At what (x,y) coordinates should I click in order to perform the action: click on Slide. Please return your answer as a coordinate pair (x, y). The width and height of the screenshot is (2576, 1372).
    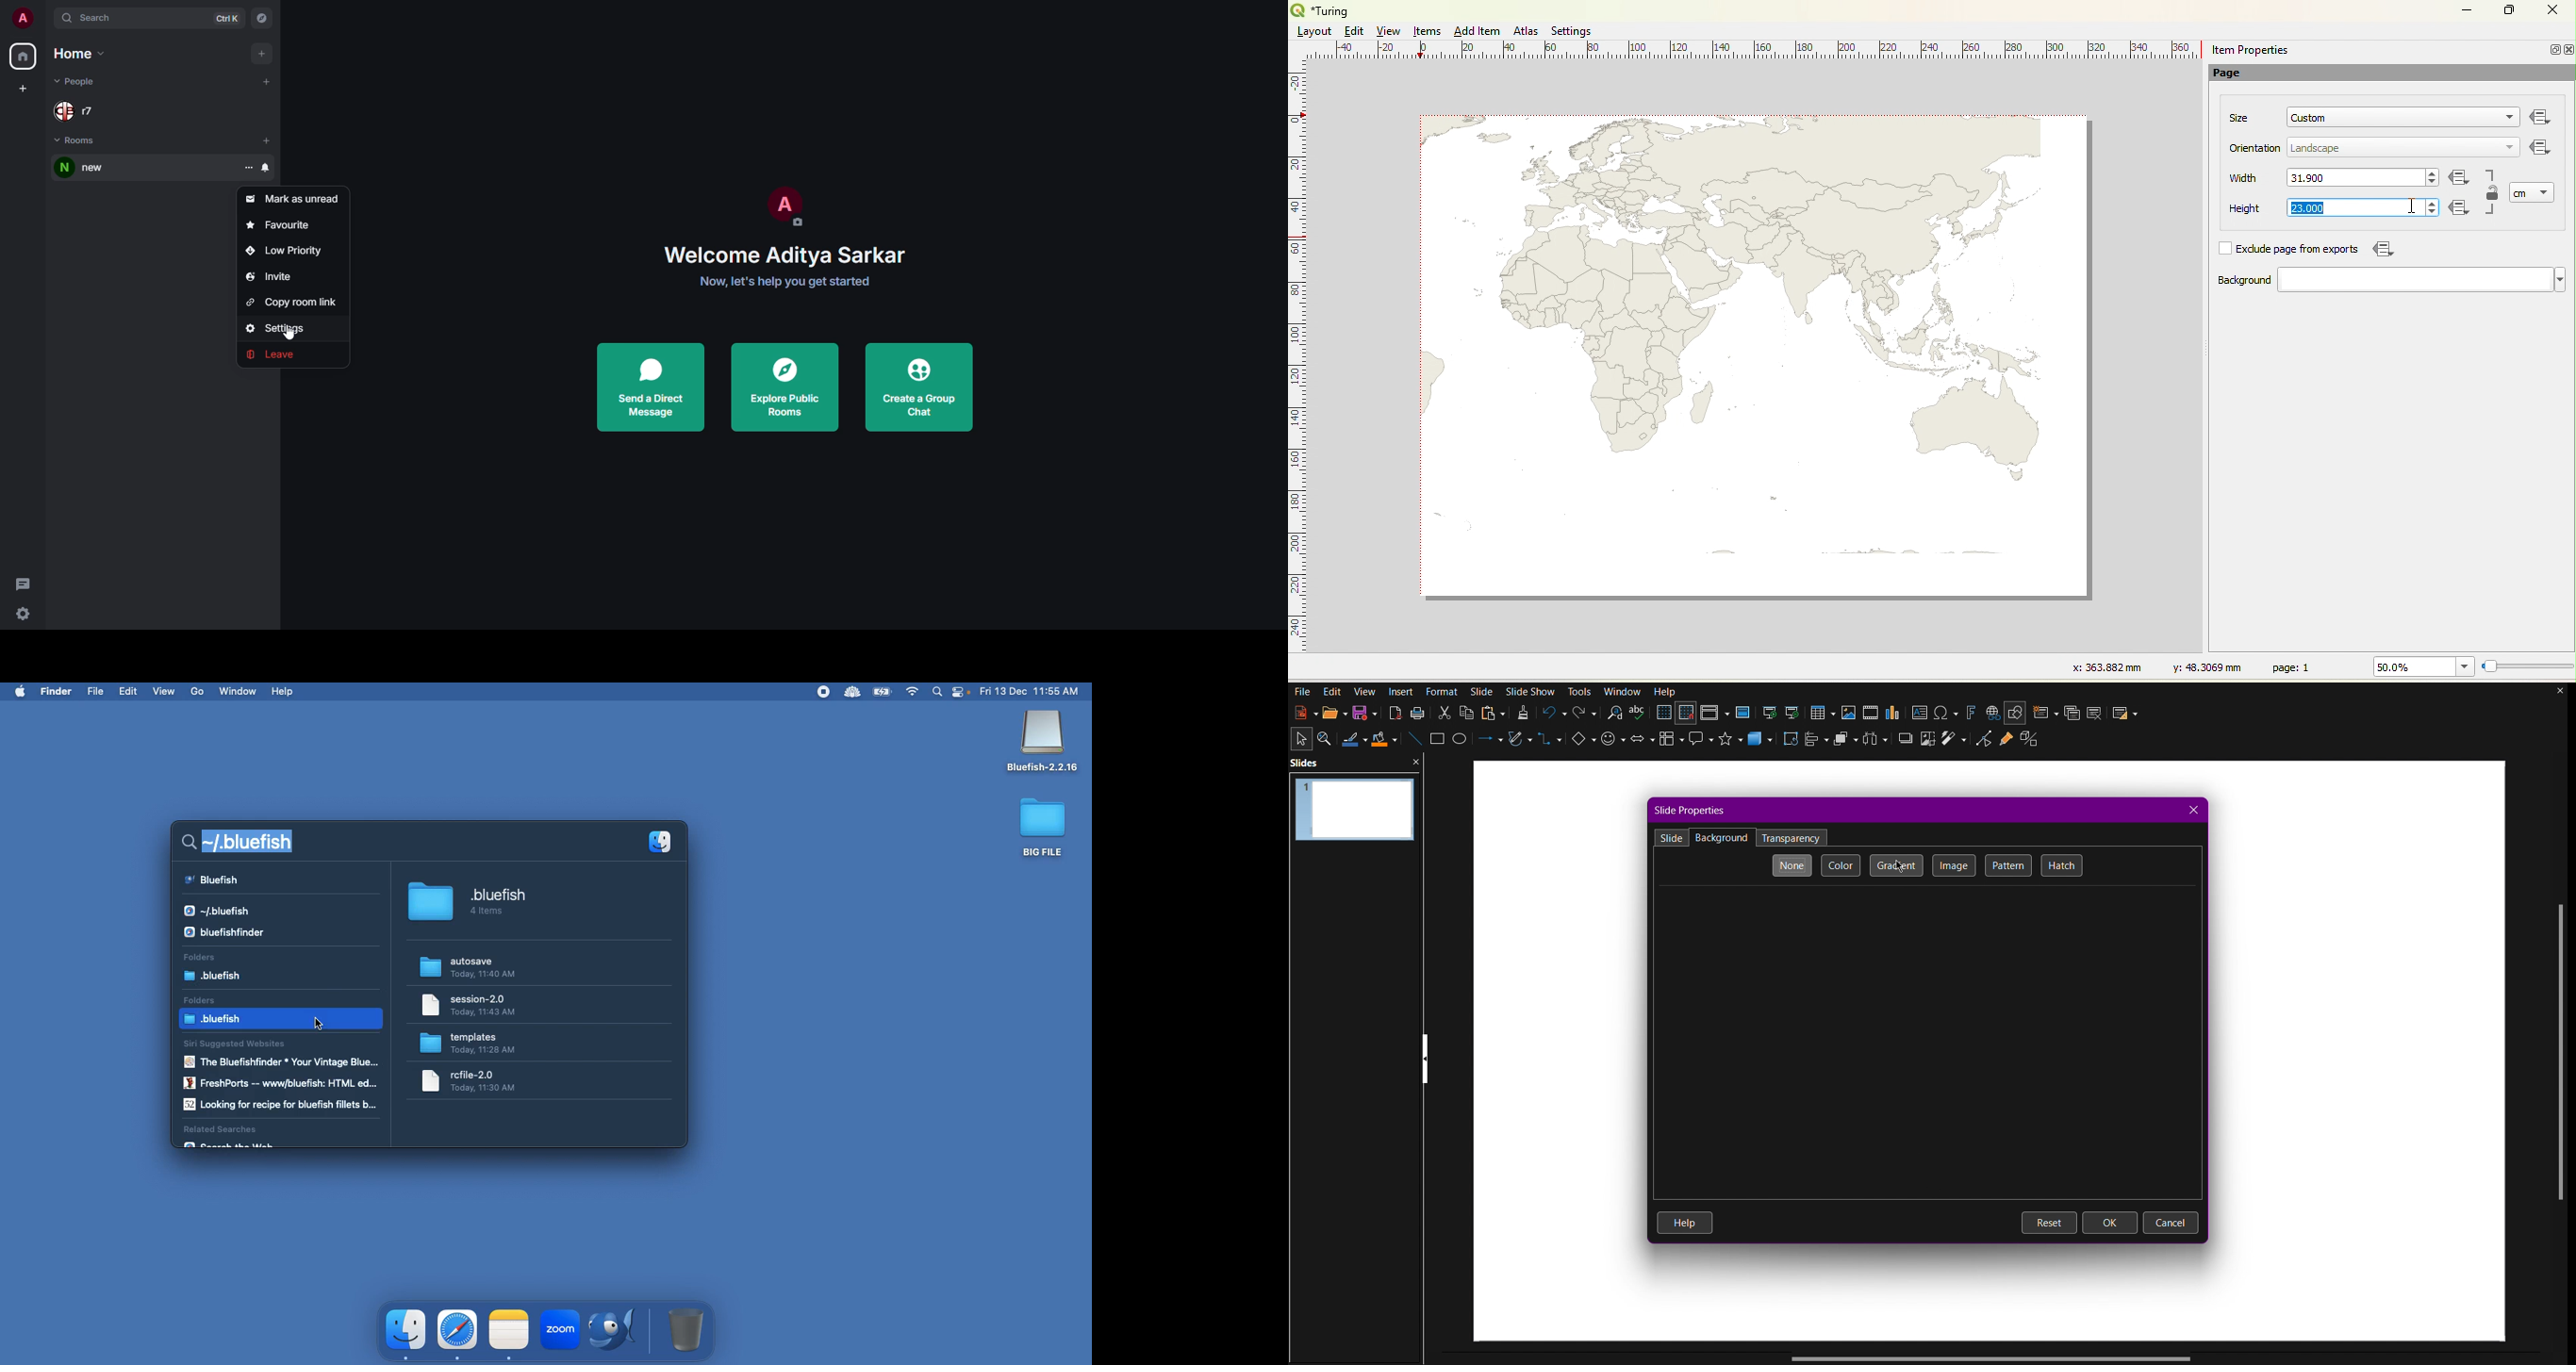
    Looking at the image, I should click on (1483, 691).